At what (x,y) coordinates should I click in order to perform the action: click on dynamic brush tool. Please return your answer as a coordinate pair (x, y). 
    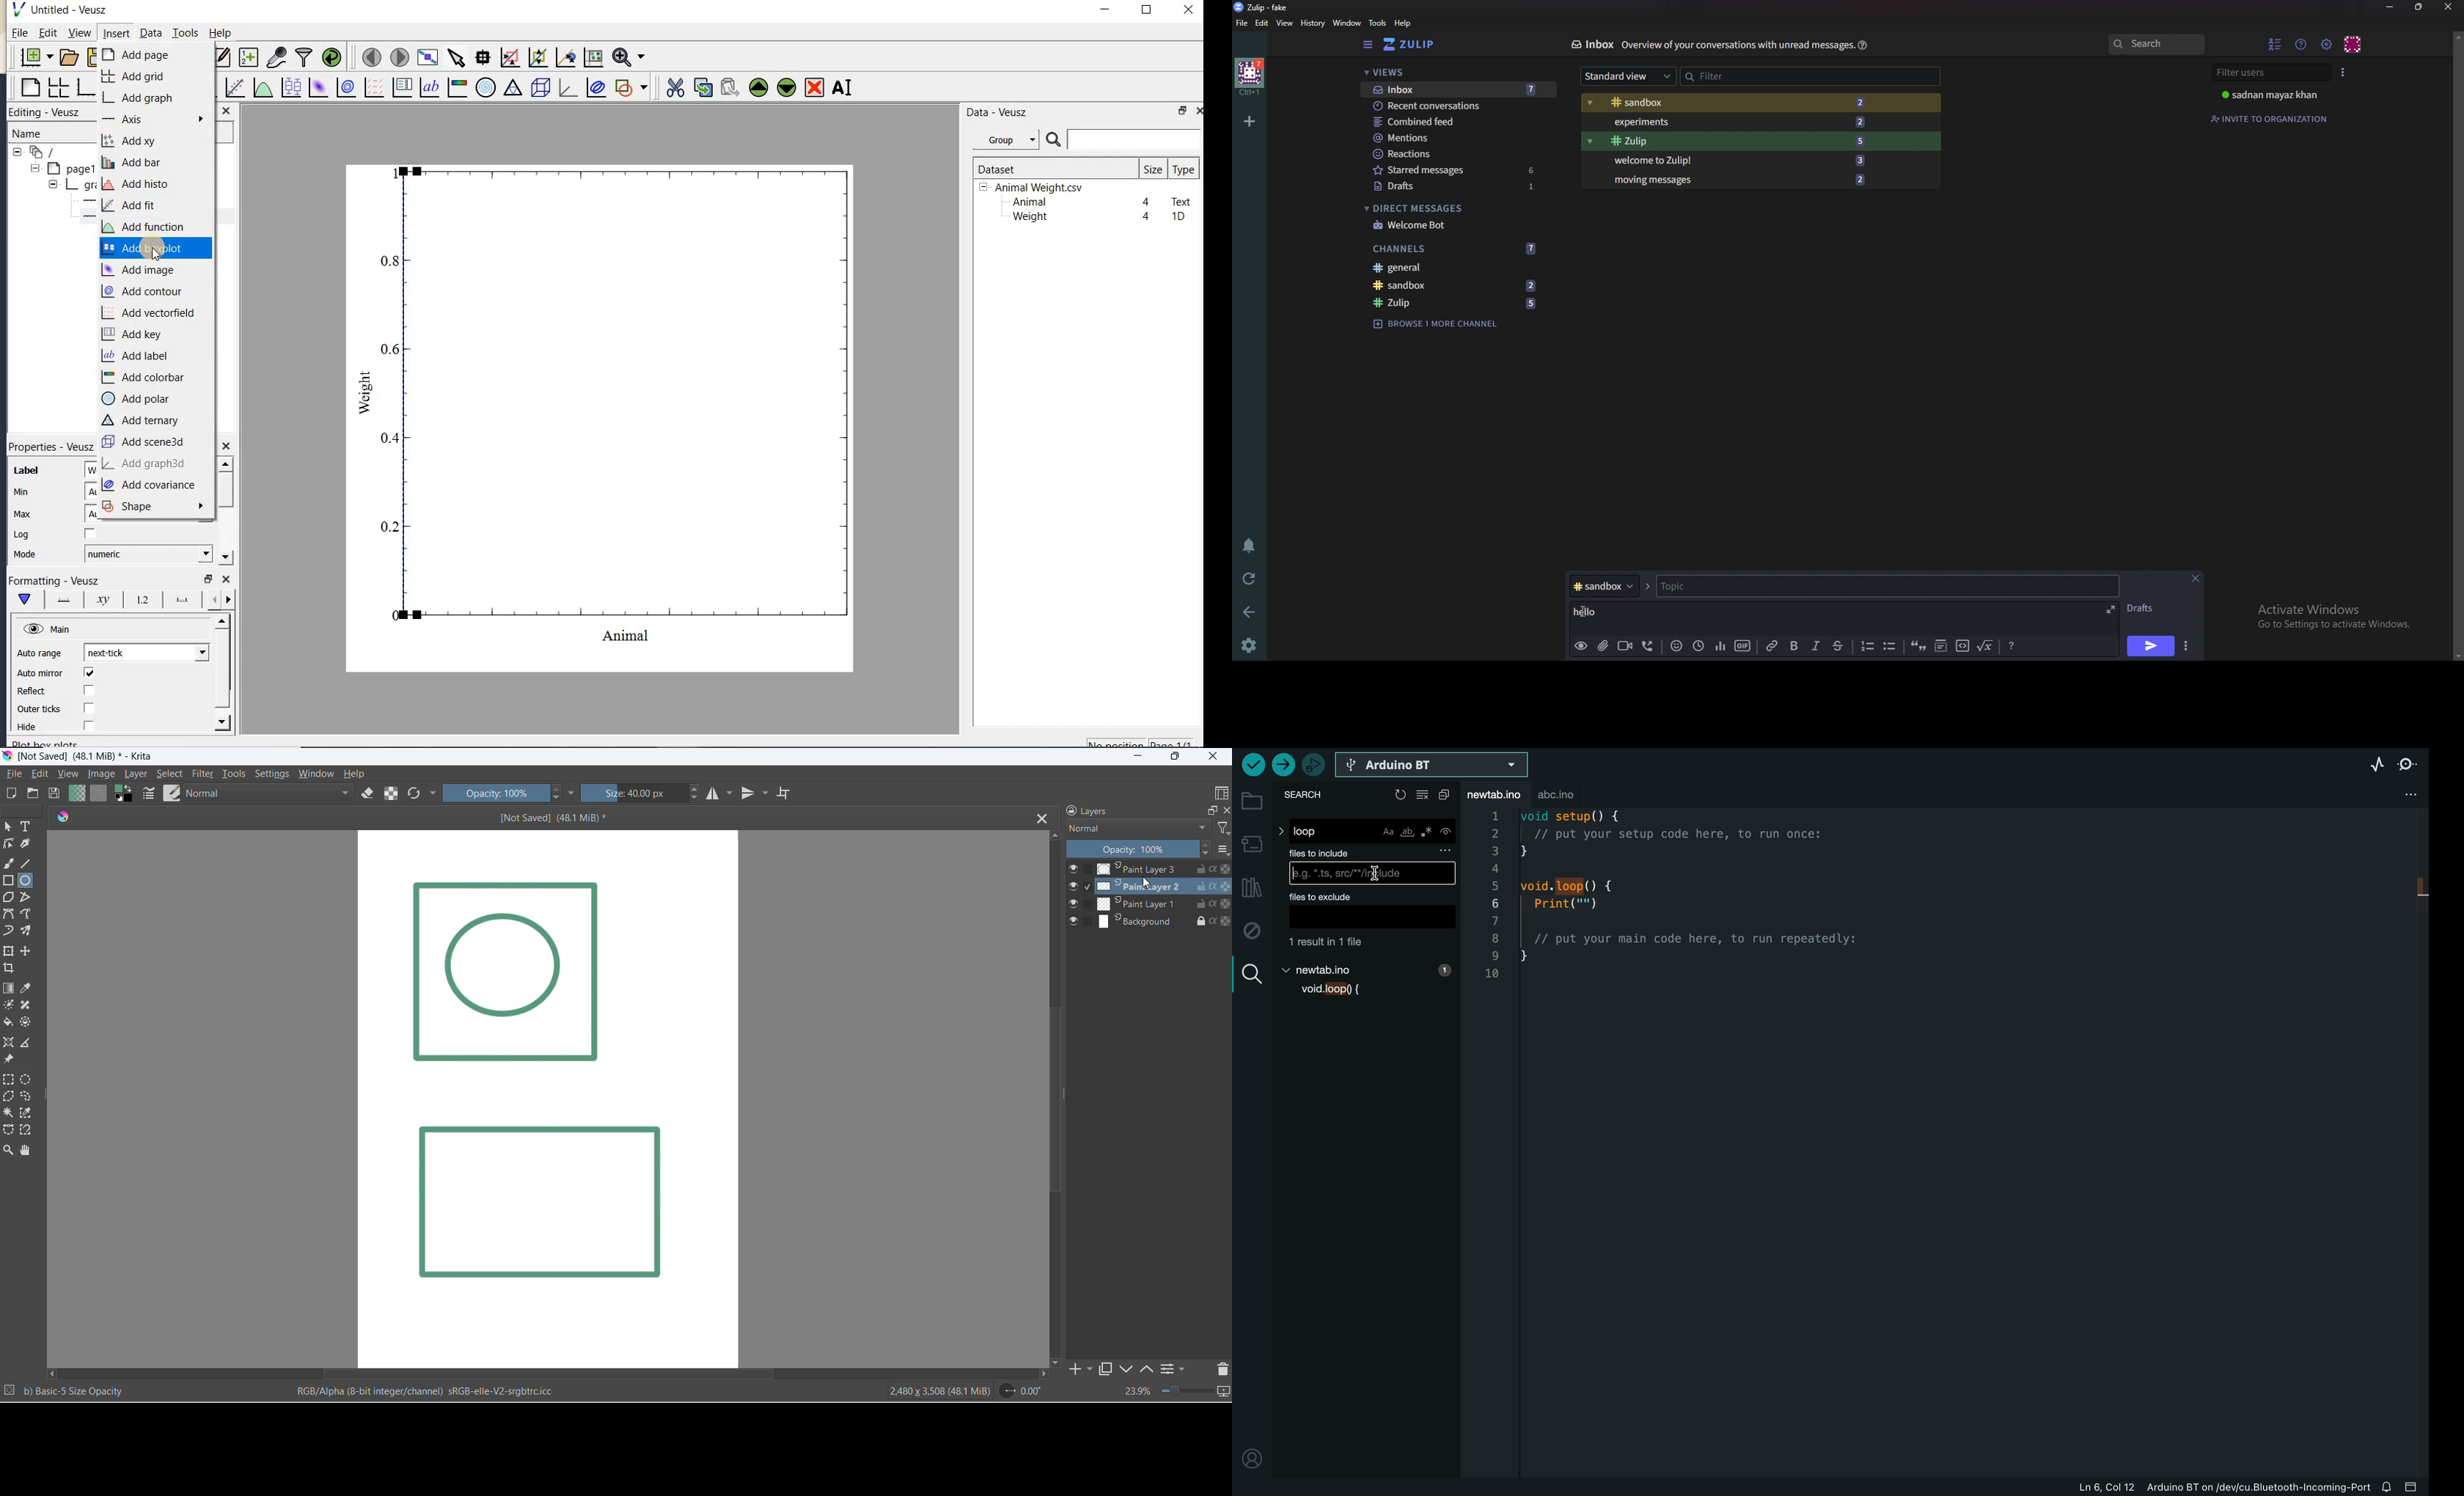
    Looking at the image, I should click on (10, 932).